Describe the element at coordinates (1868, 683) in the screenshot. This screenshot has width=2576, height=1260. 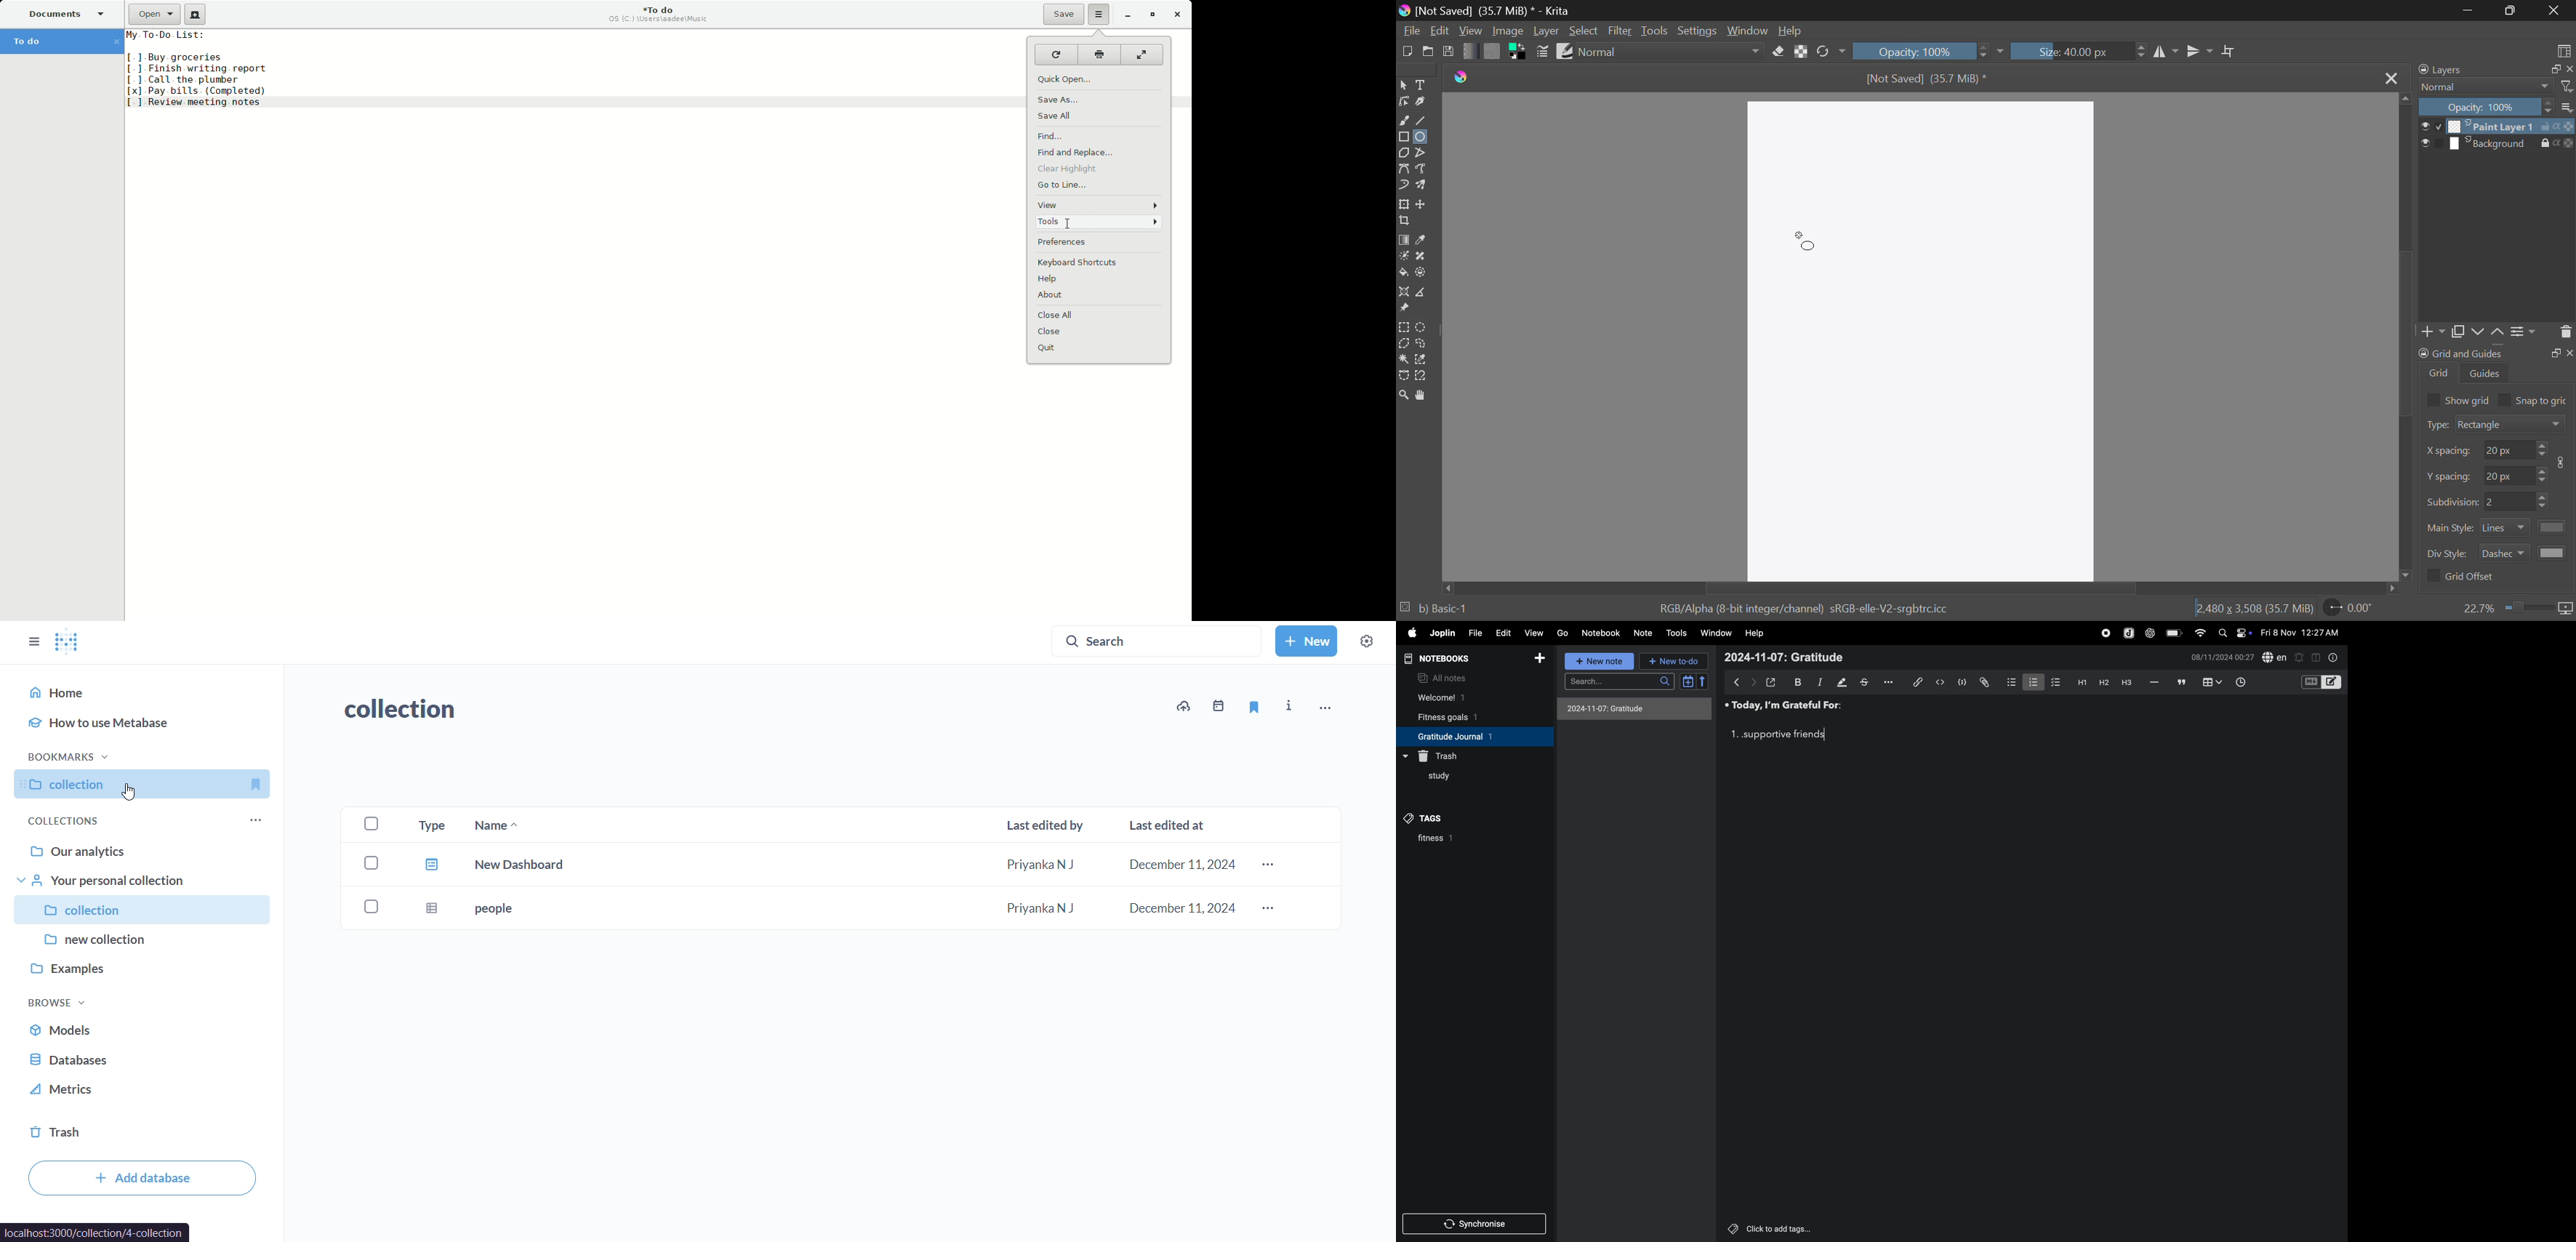
I see `strike through` at that location.